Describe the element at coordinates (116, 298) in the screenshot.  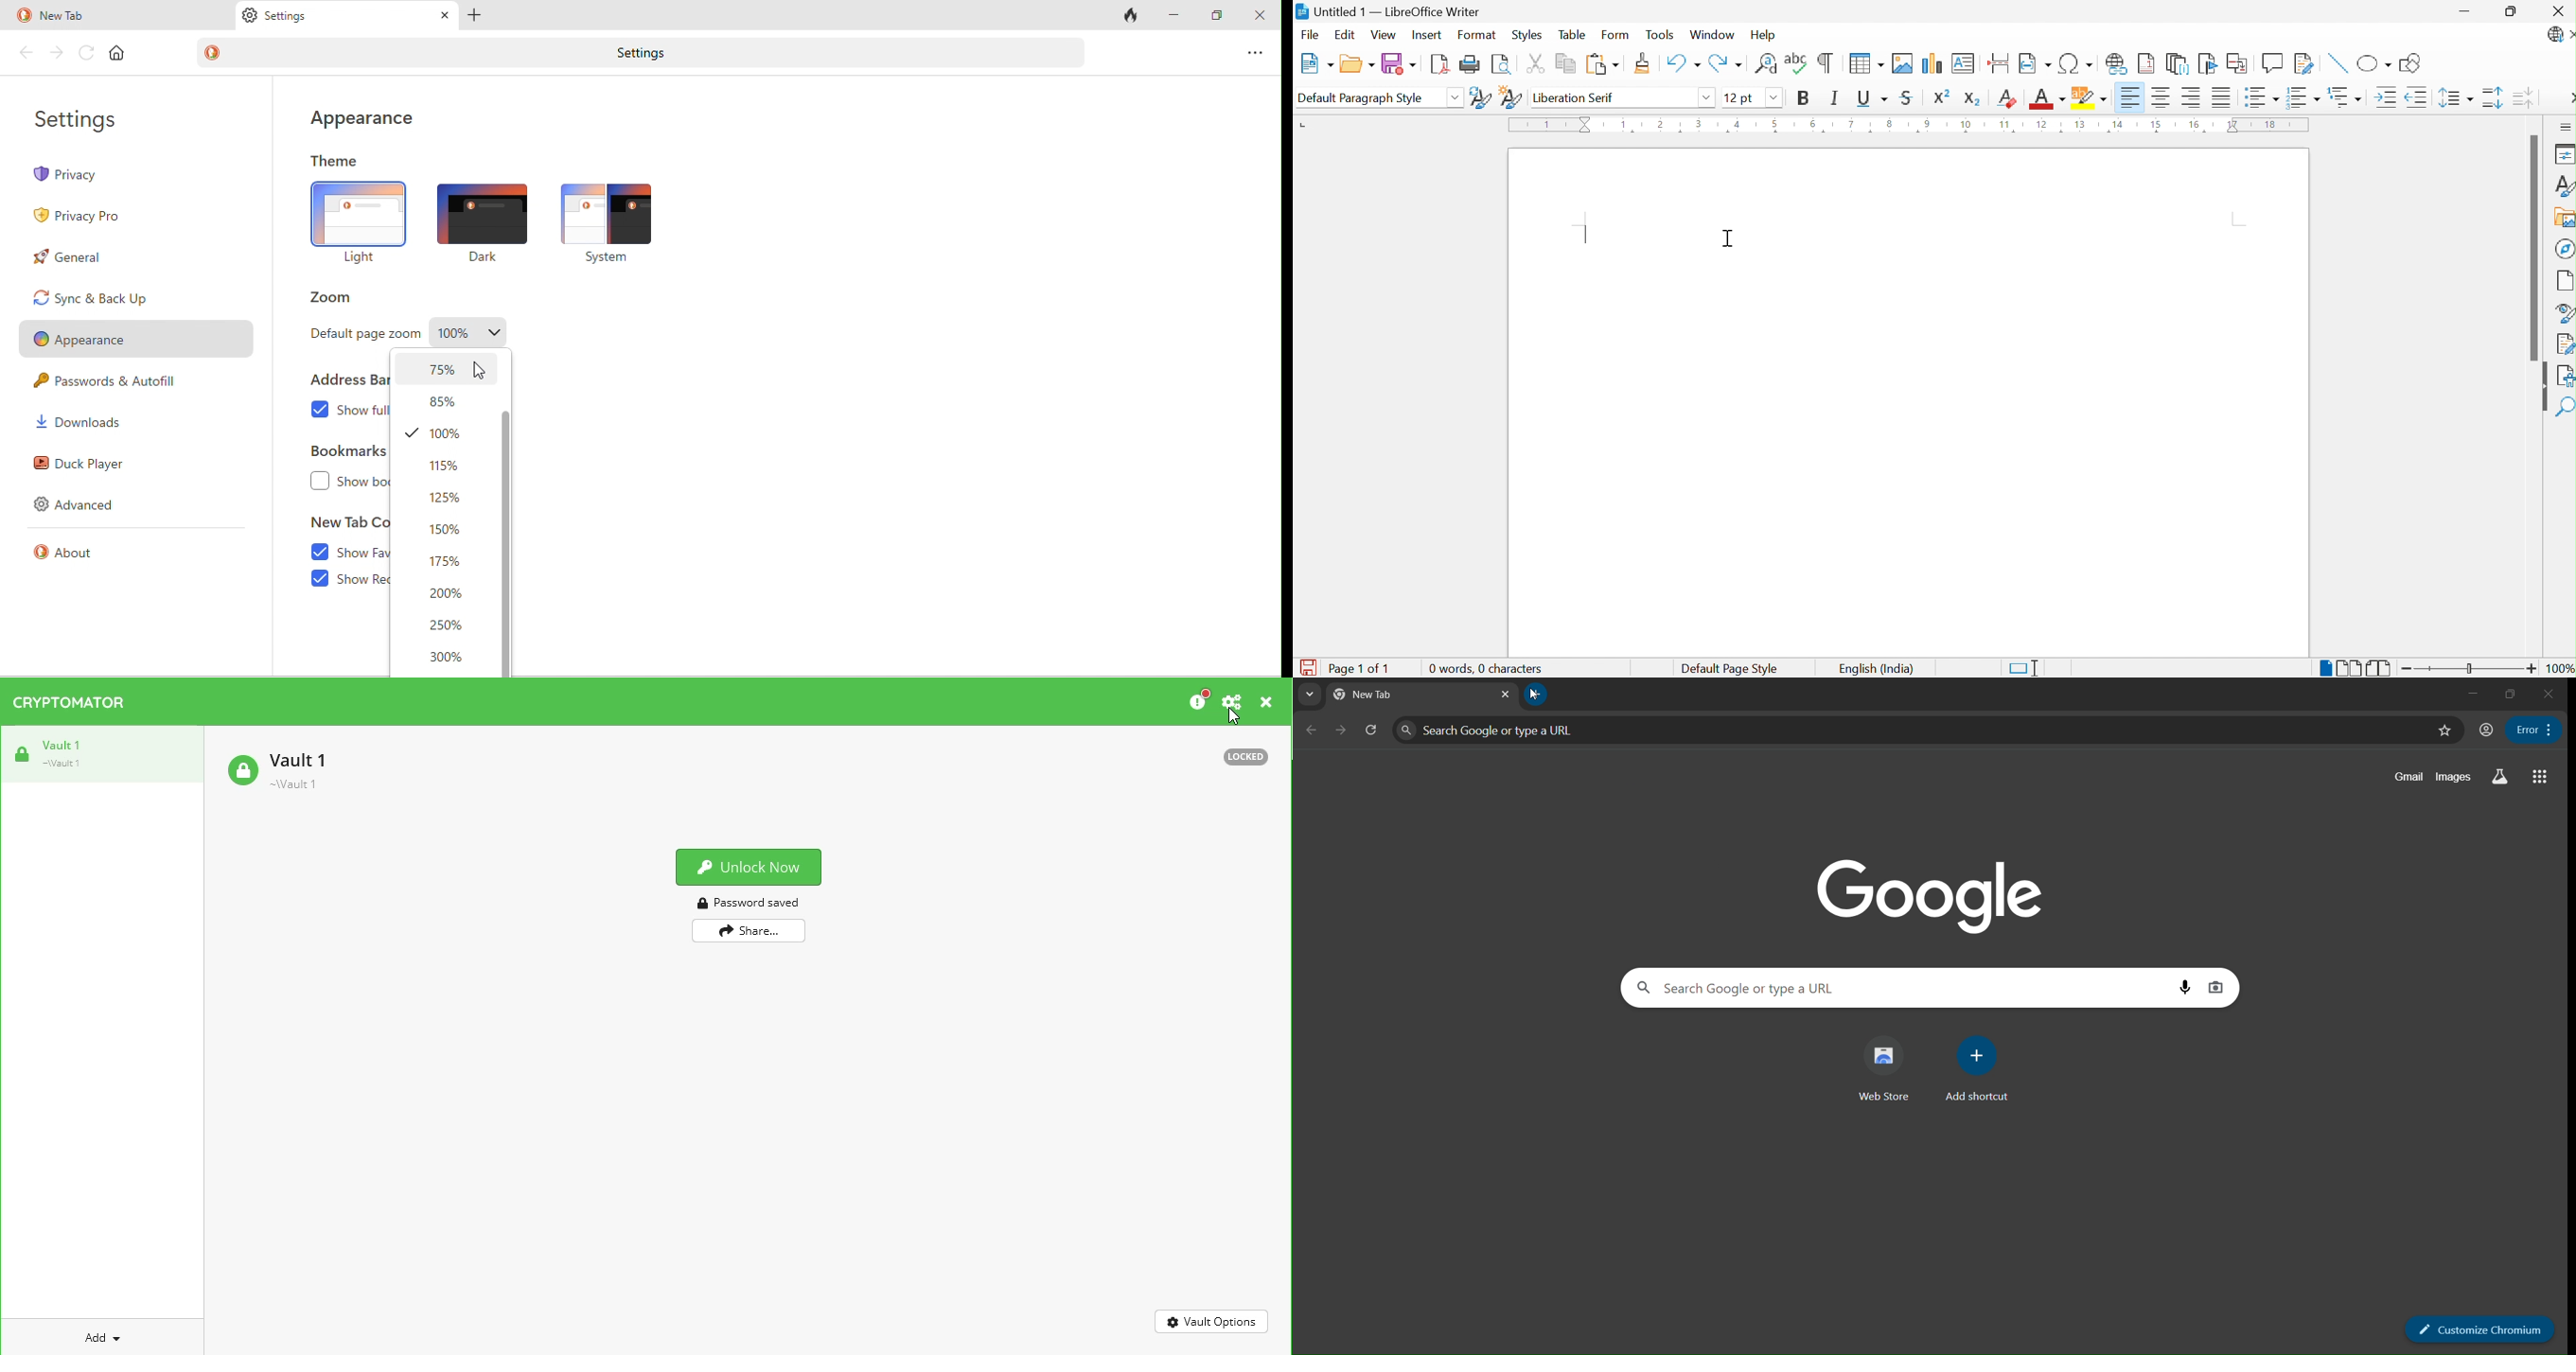
I see `sync and back up` at that location.